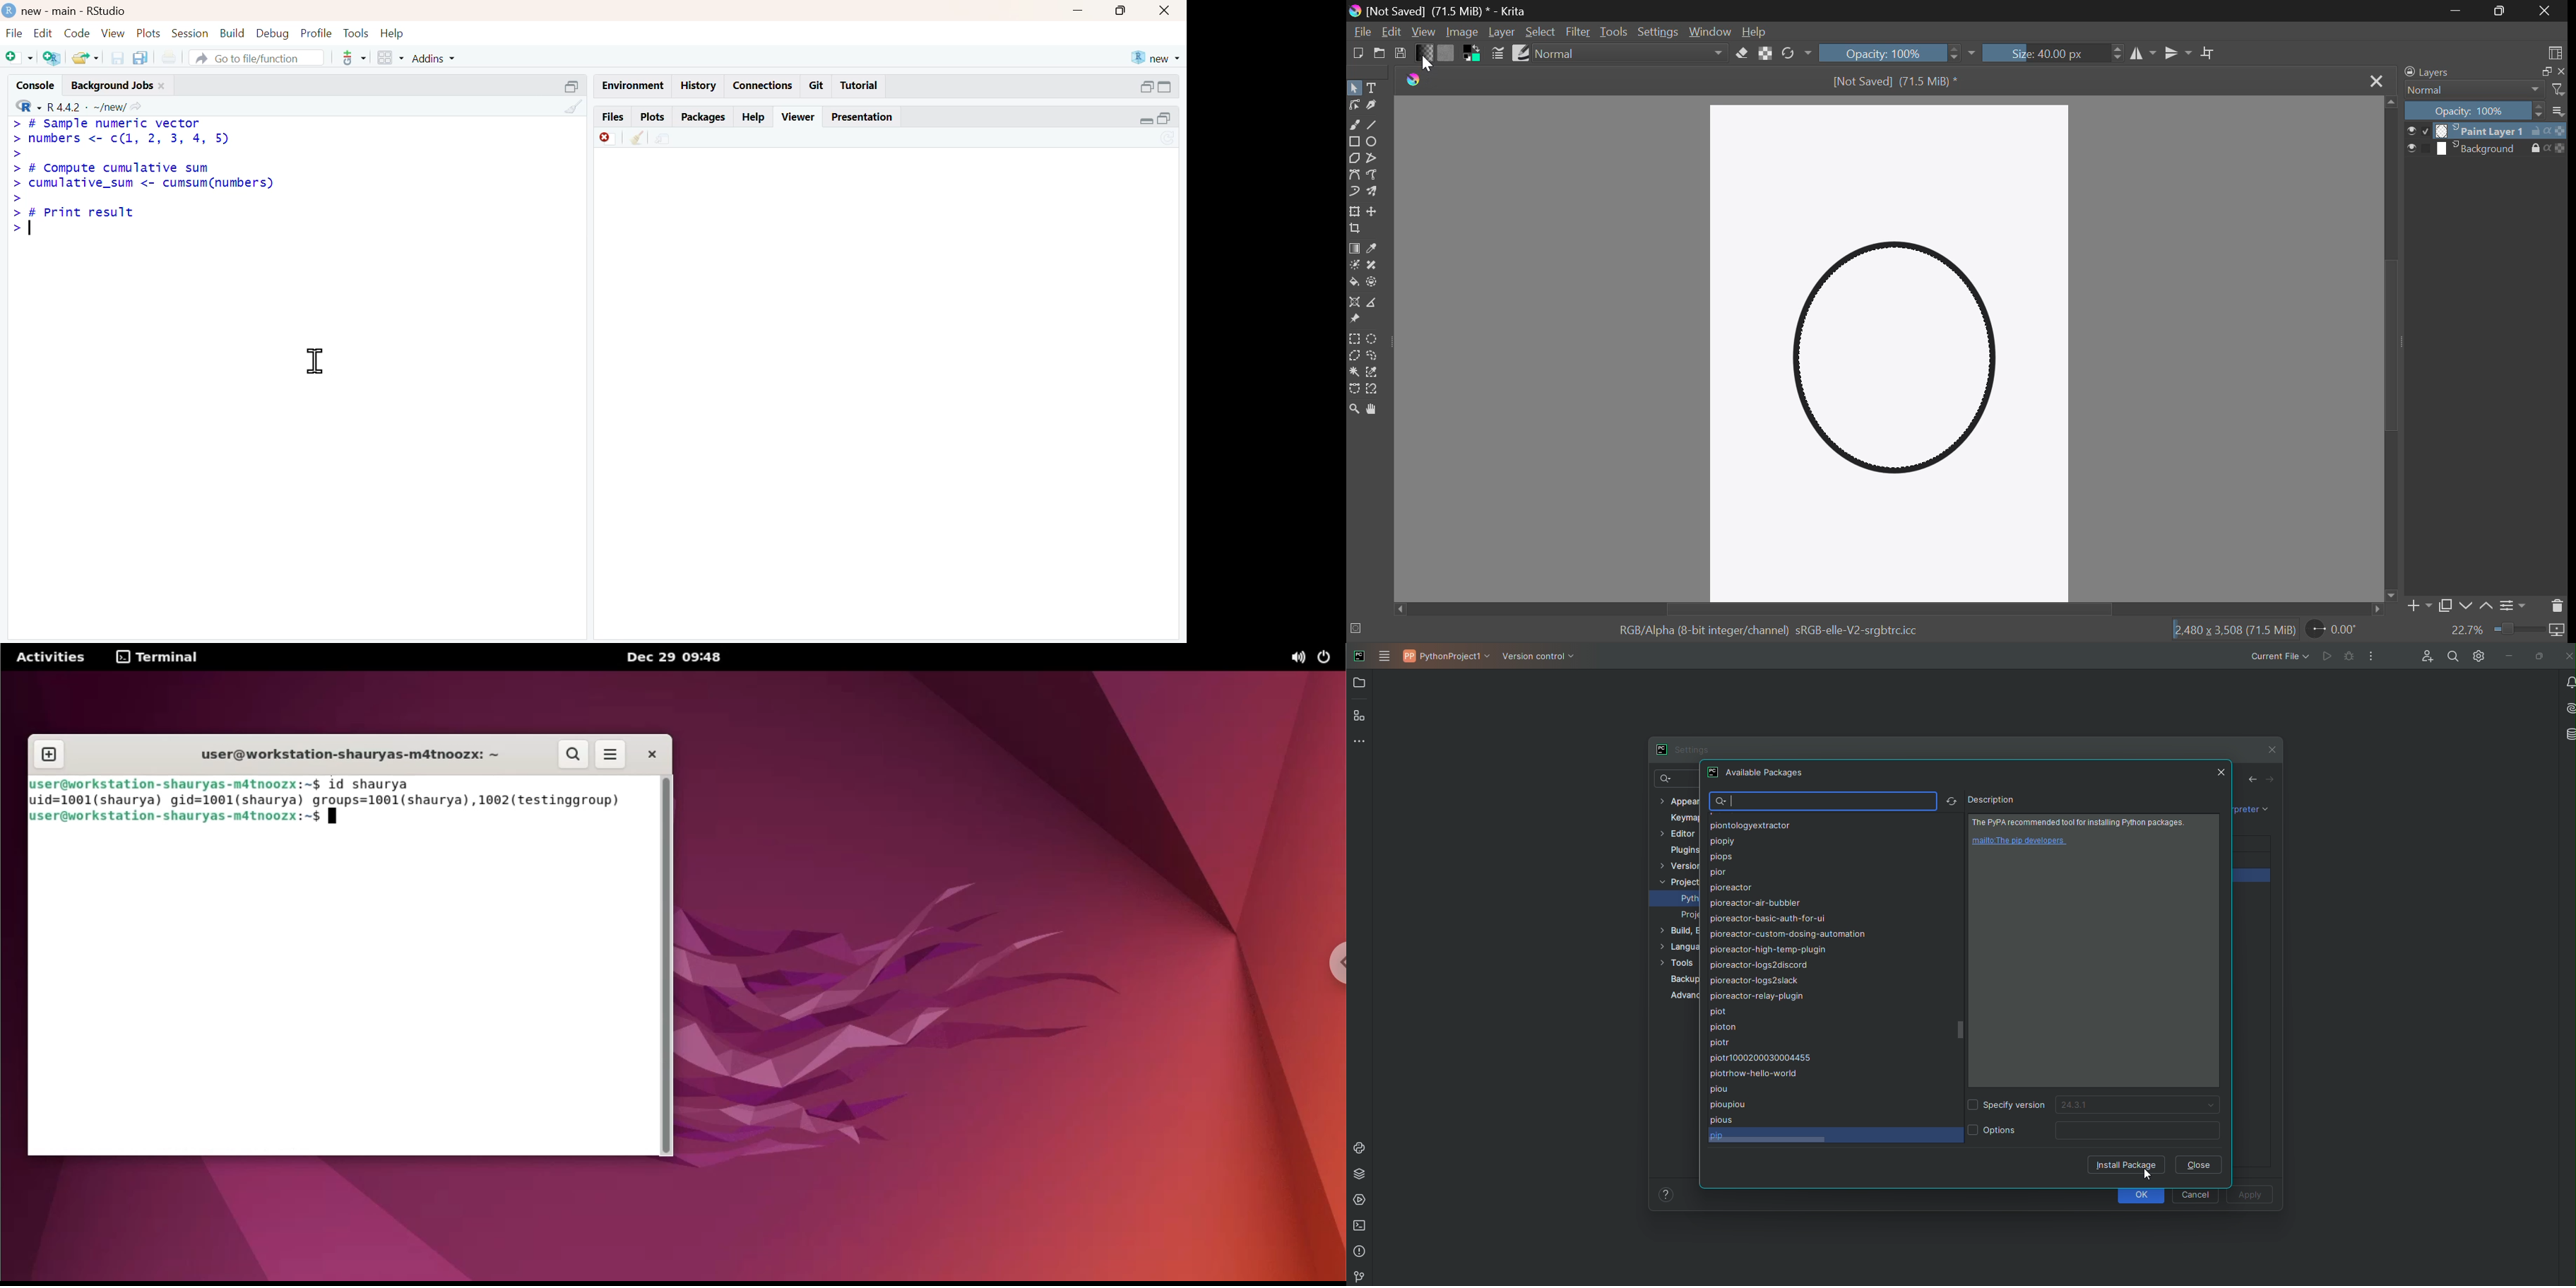  What do you see at coordinates (162, 87) in the screenshot?
I see `close` at bounding box center [162, 87].